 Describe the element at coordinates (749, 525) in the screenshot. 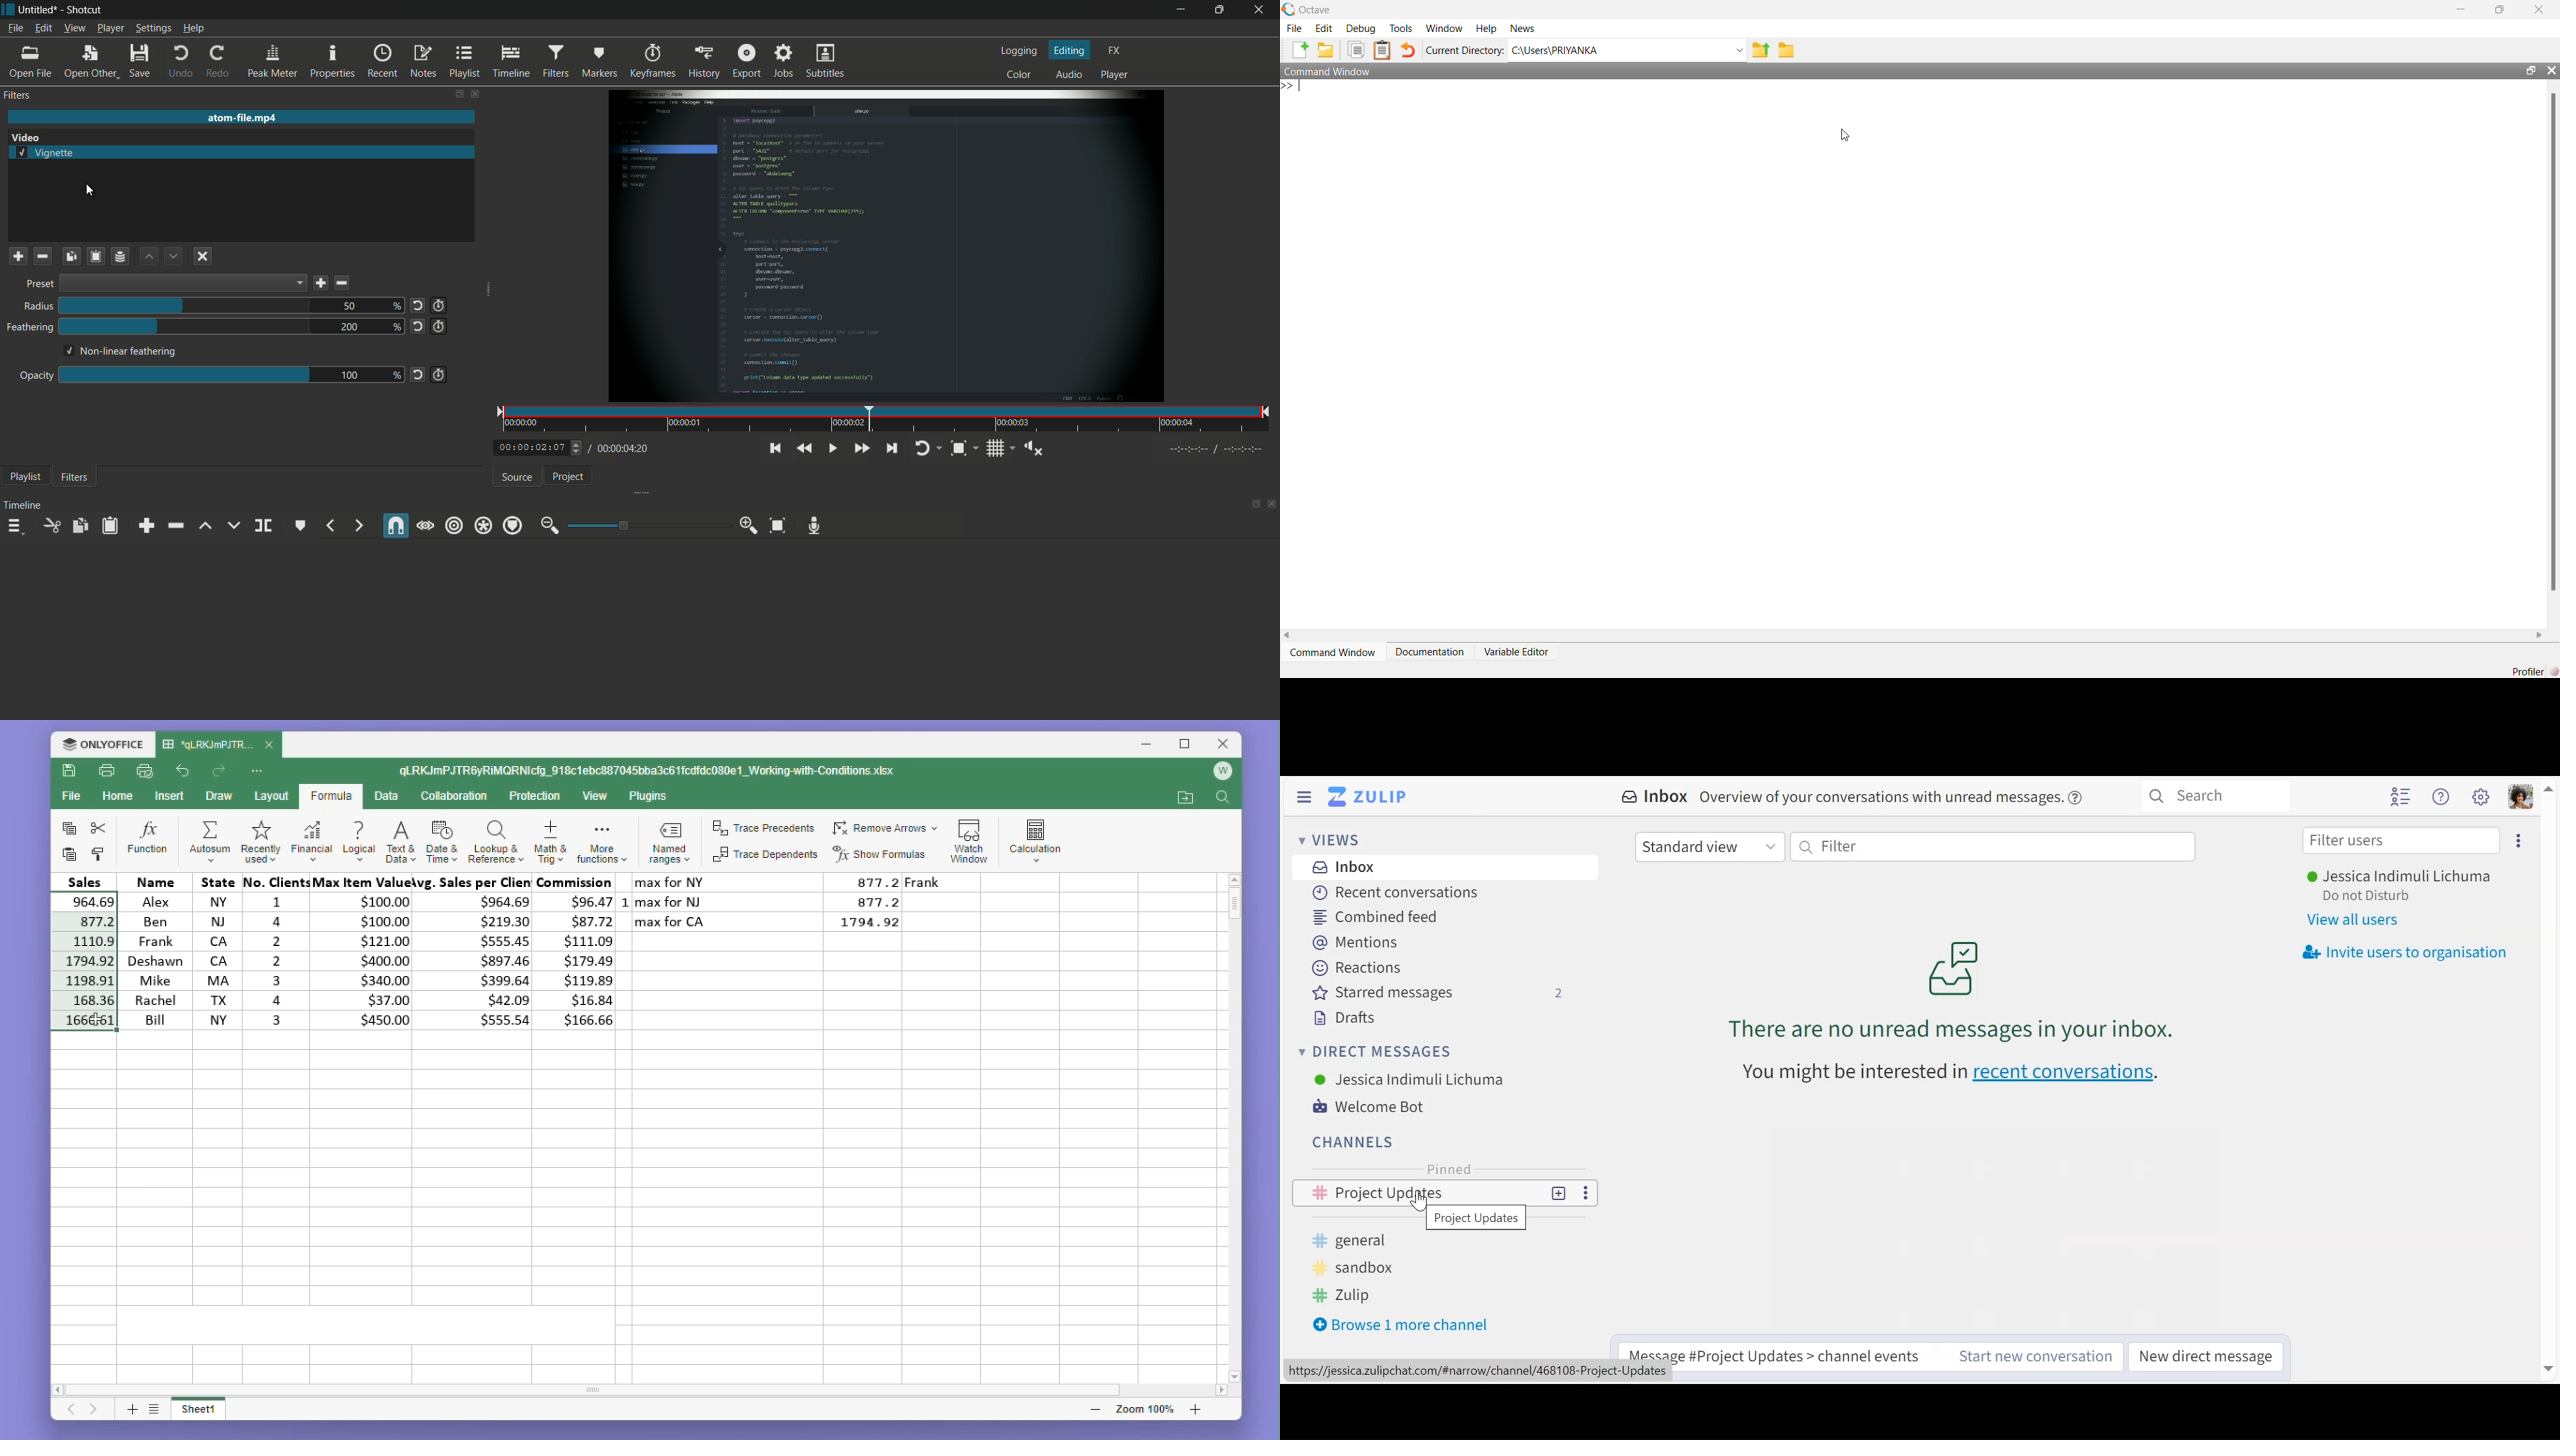

I see `zoom in` at that location.